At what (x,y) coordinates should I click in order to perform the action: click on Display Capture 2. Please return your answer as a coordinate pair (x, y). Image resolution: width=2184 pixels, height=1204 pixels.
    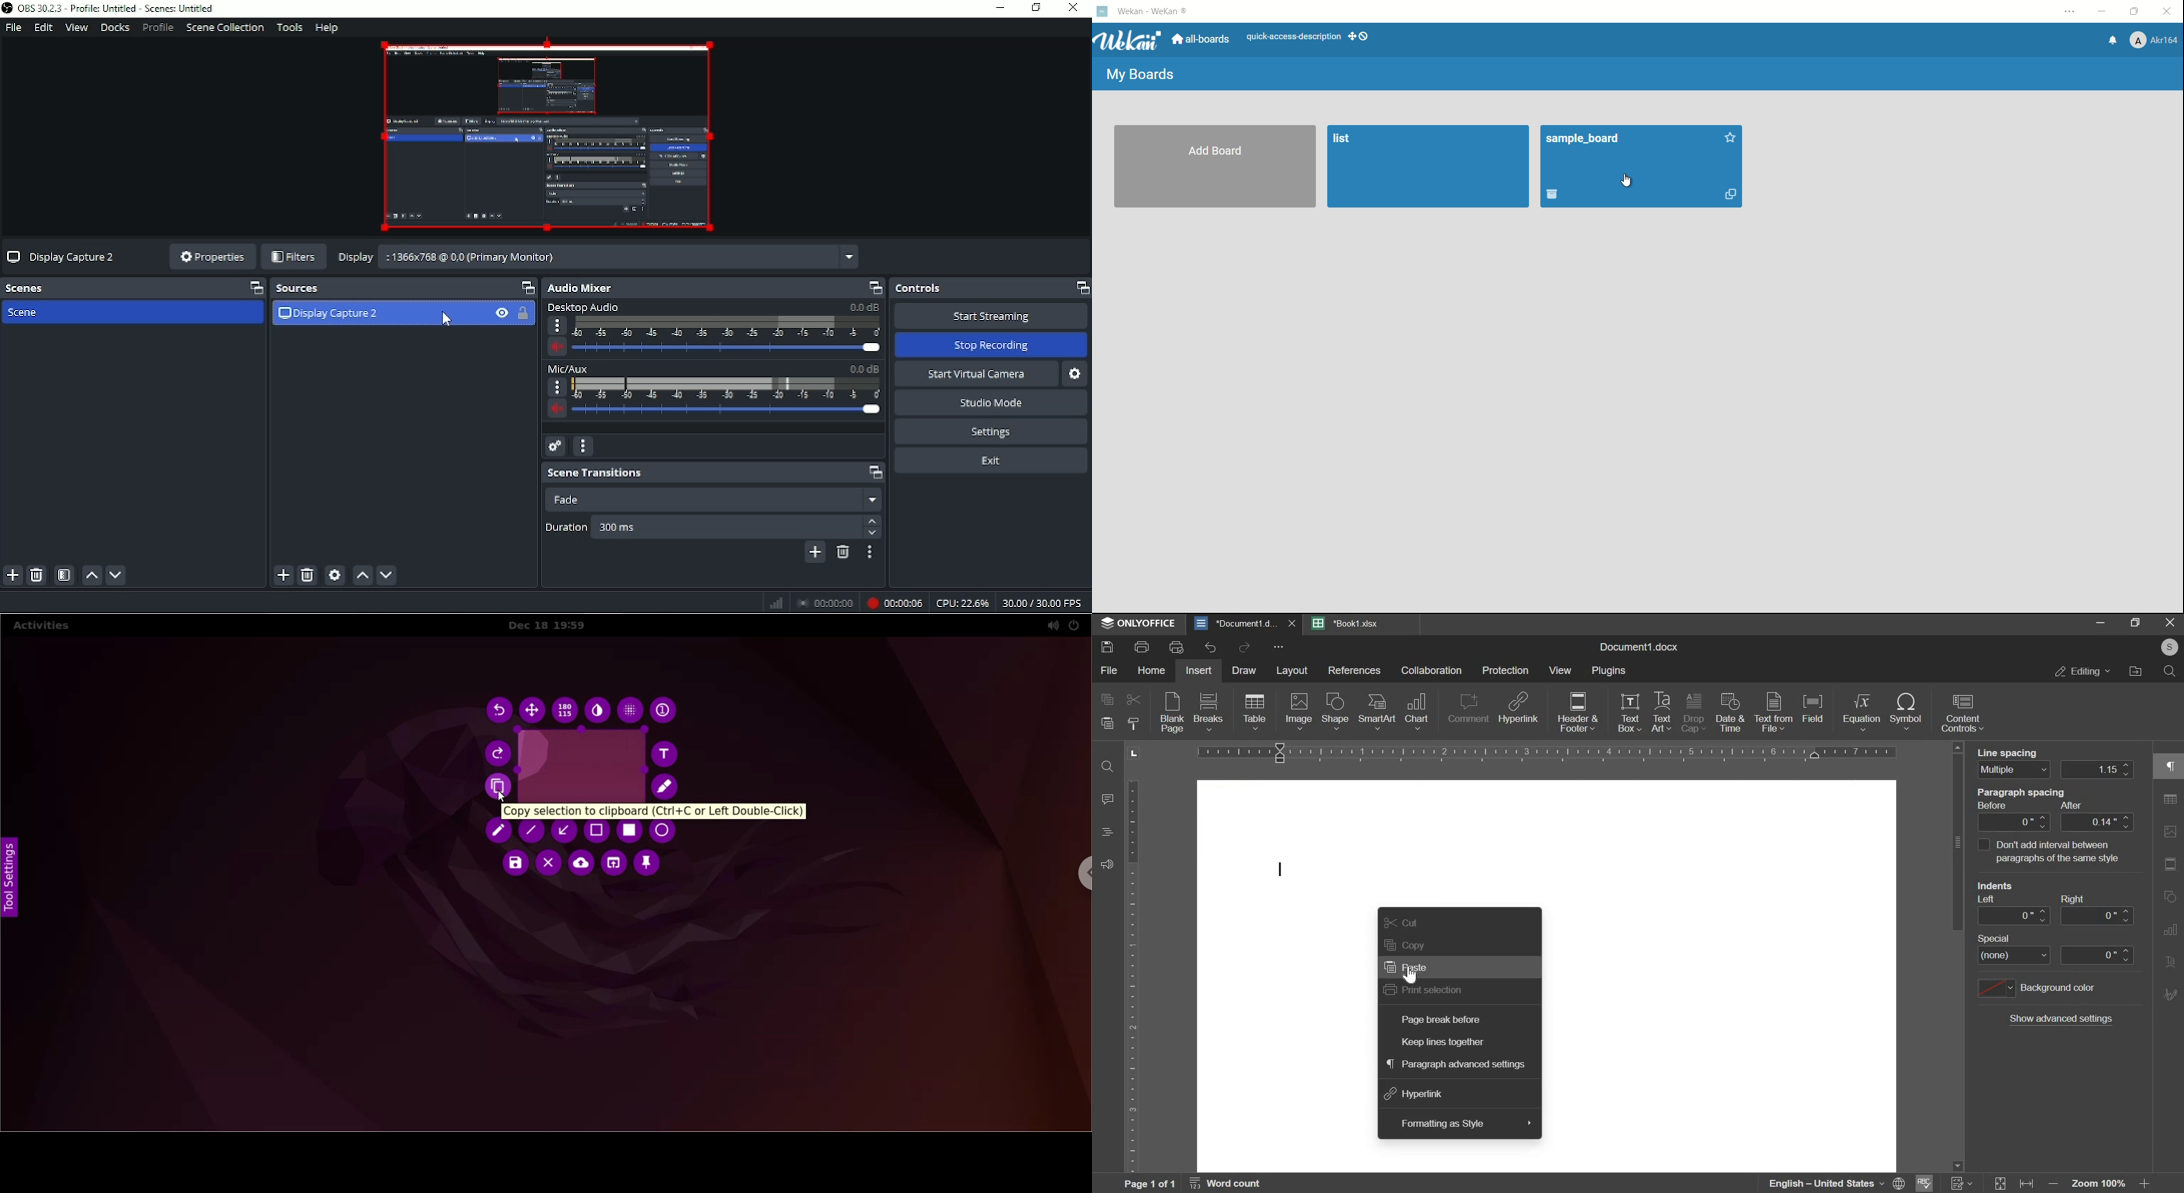
    Looking at the image, I should click on (64, 258).